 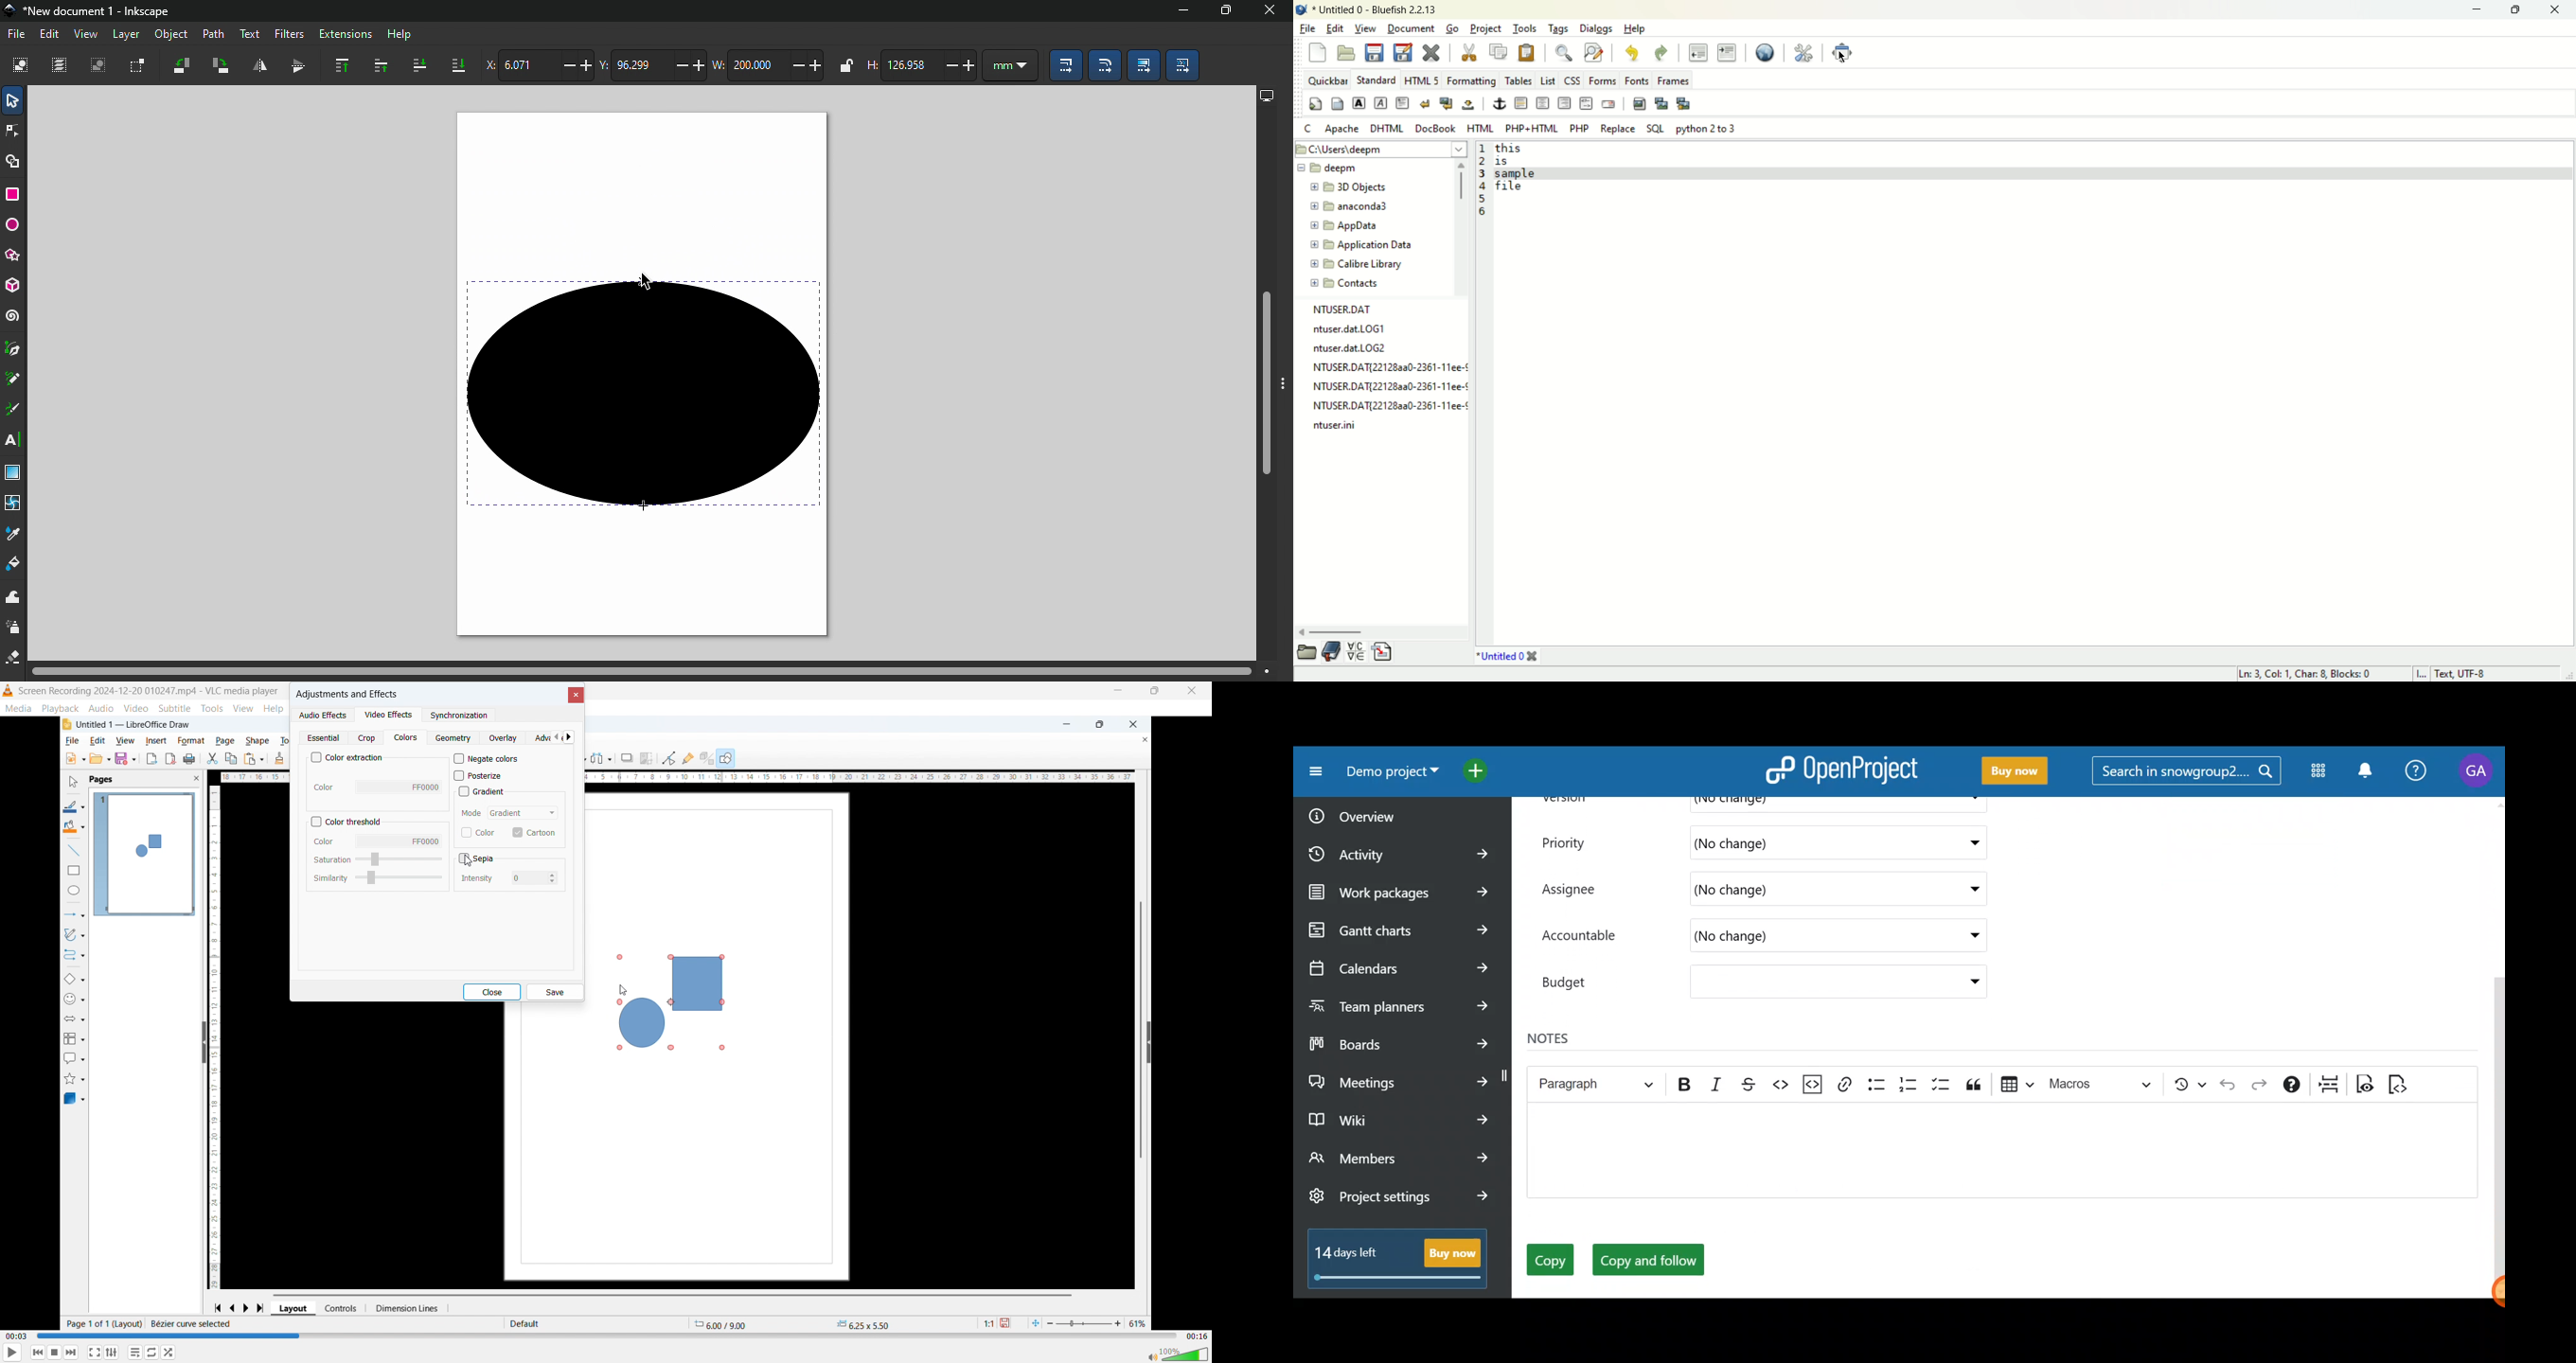 What do you see at coordinates (487, 758) in the screenshot?
I see `Negate colours ` at bounding box center [487, 758].